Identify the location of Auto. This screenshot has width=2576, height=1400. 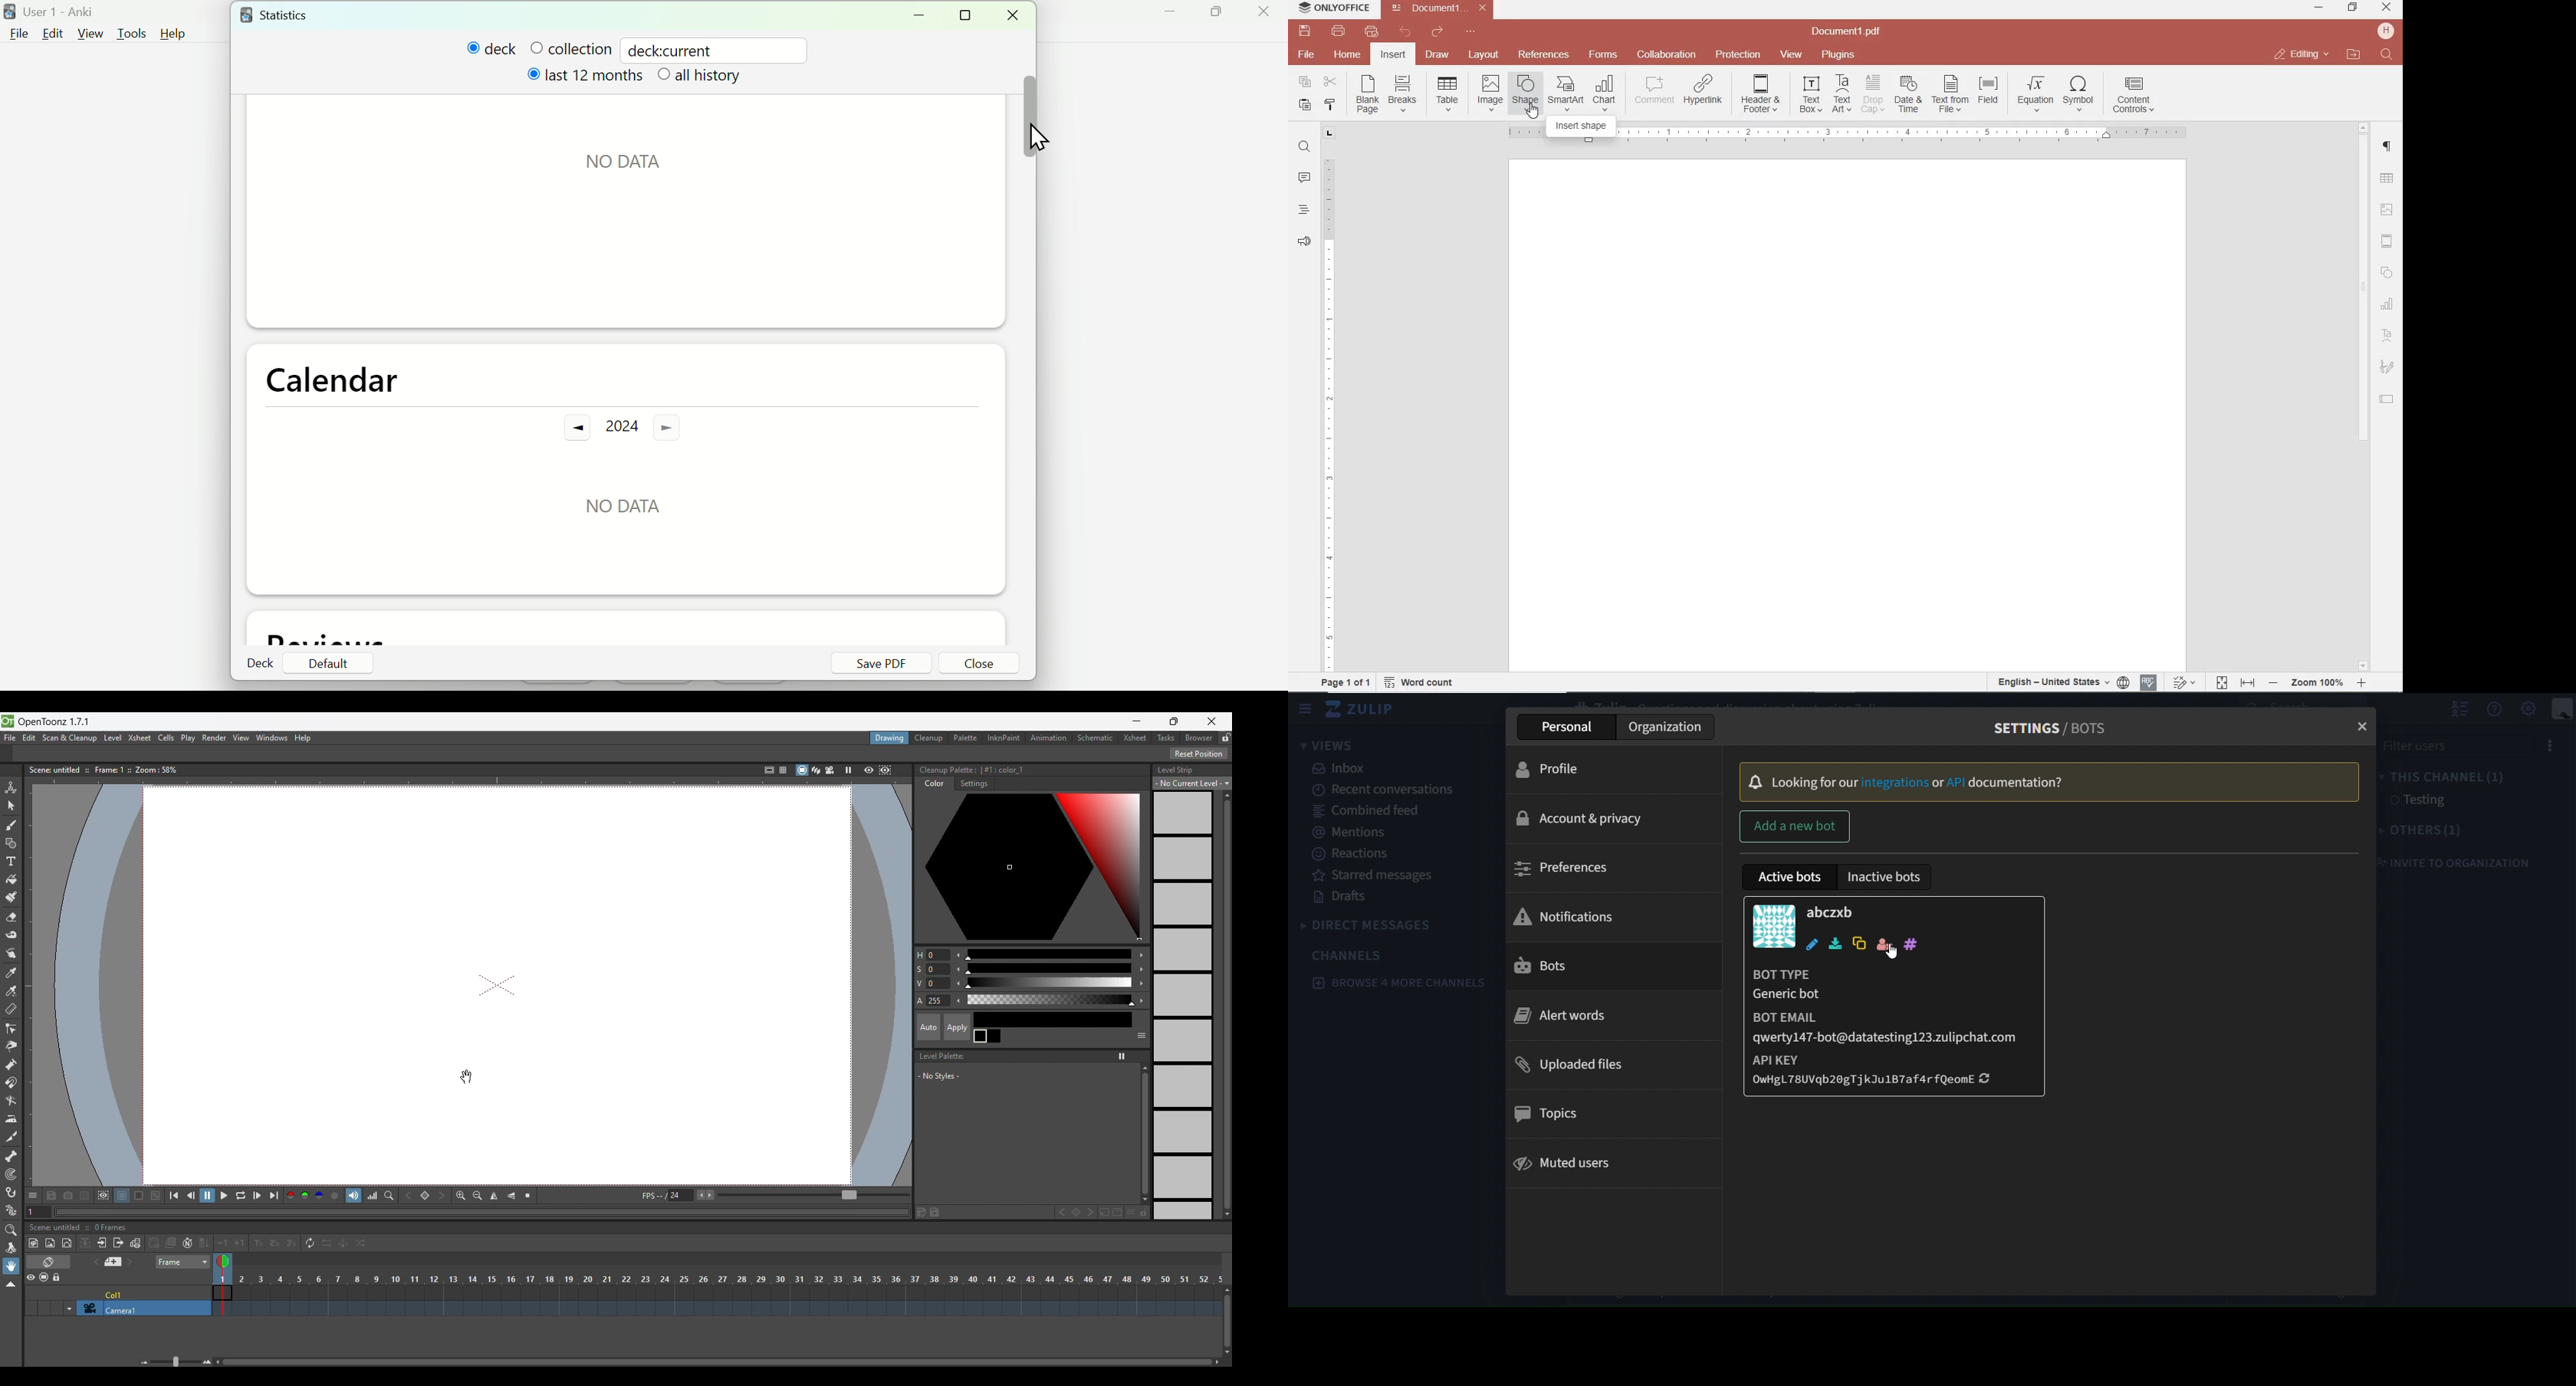
(929, 1027).